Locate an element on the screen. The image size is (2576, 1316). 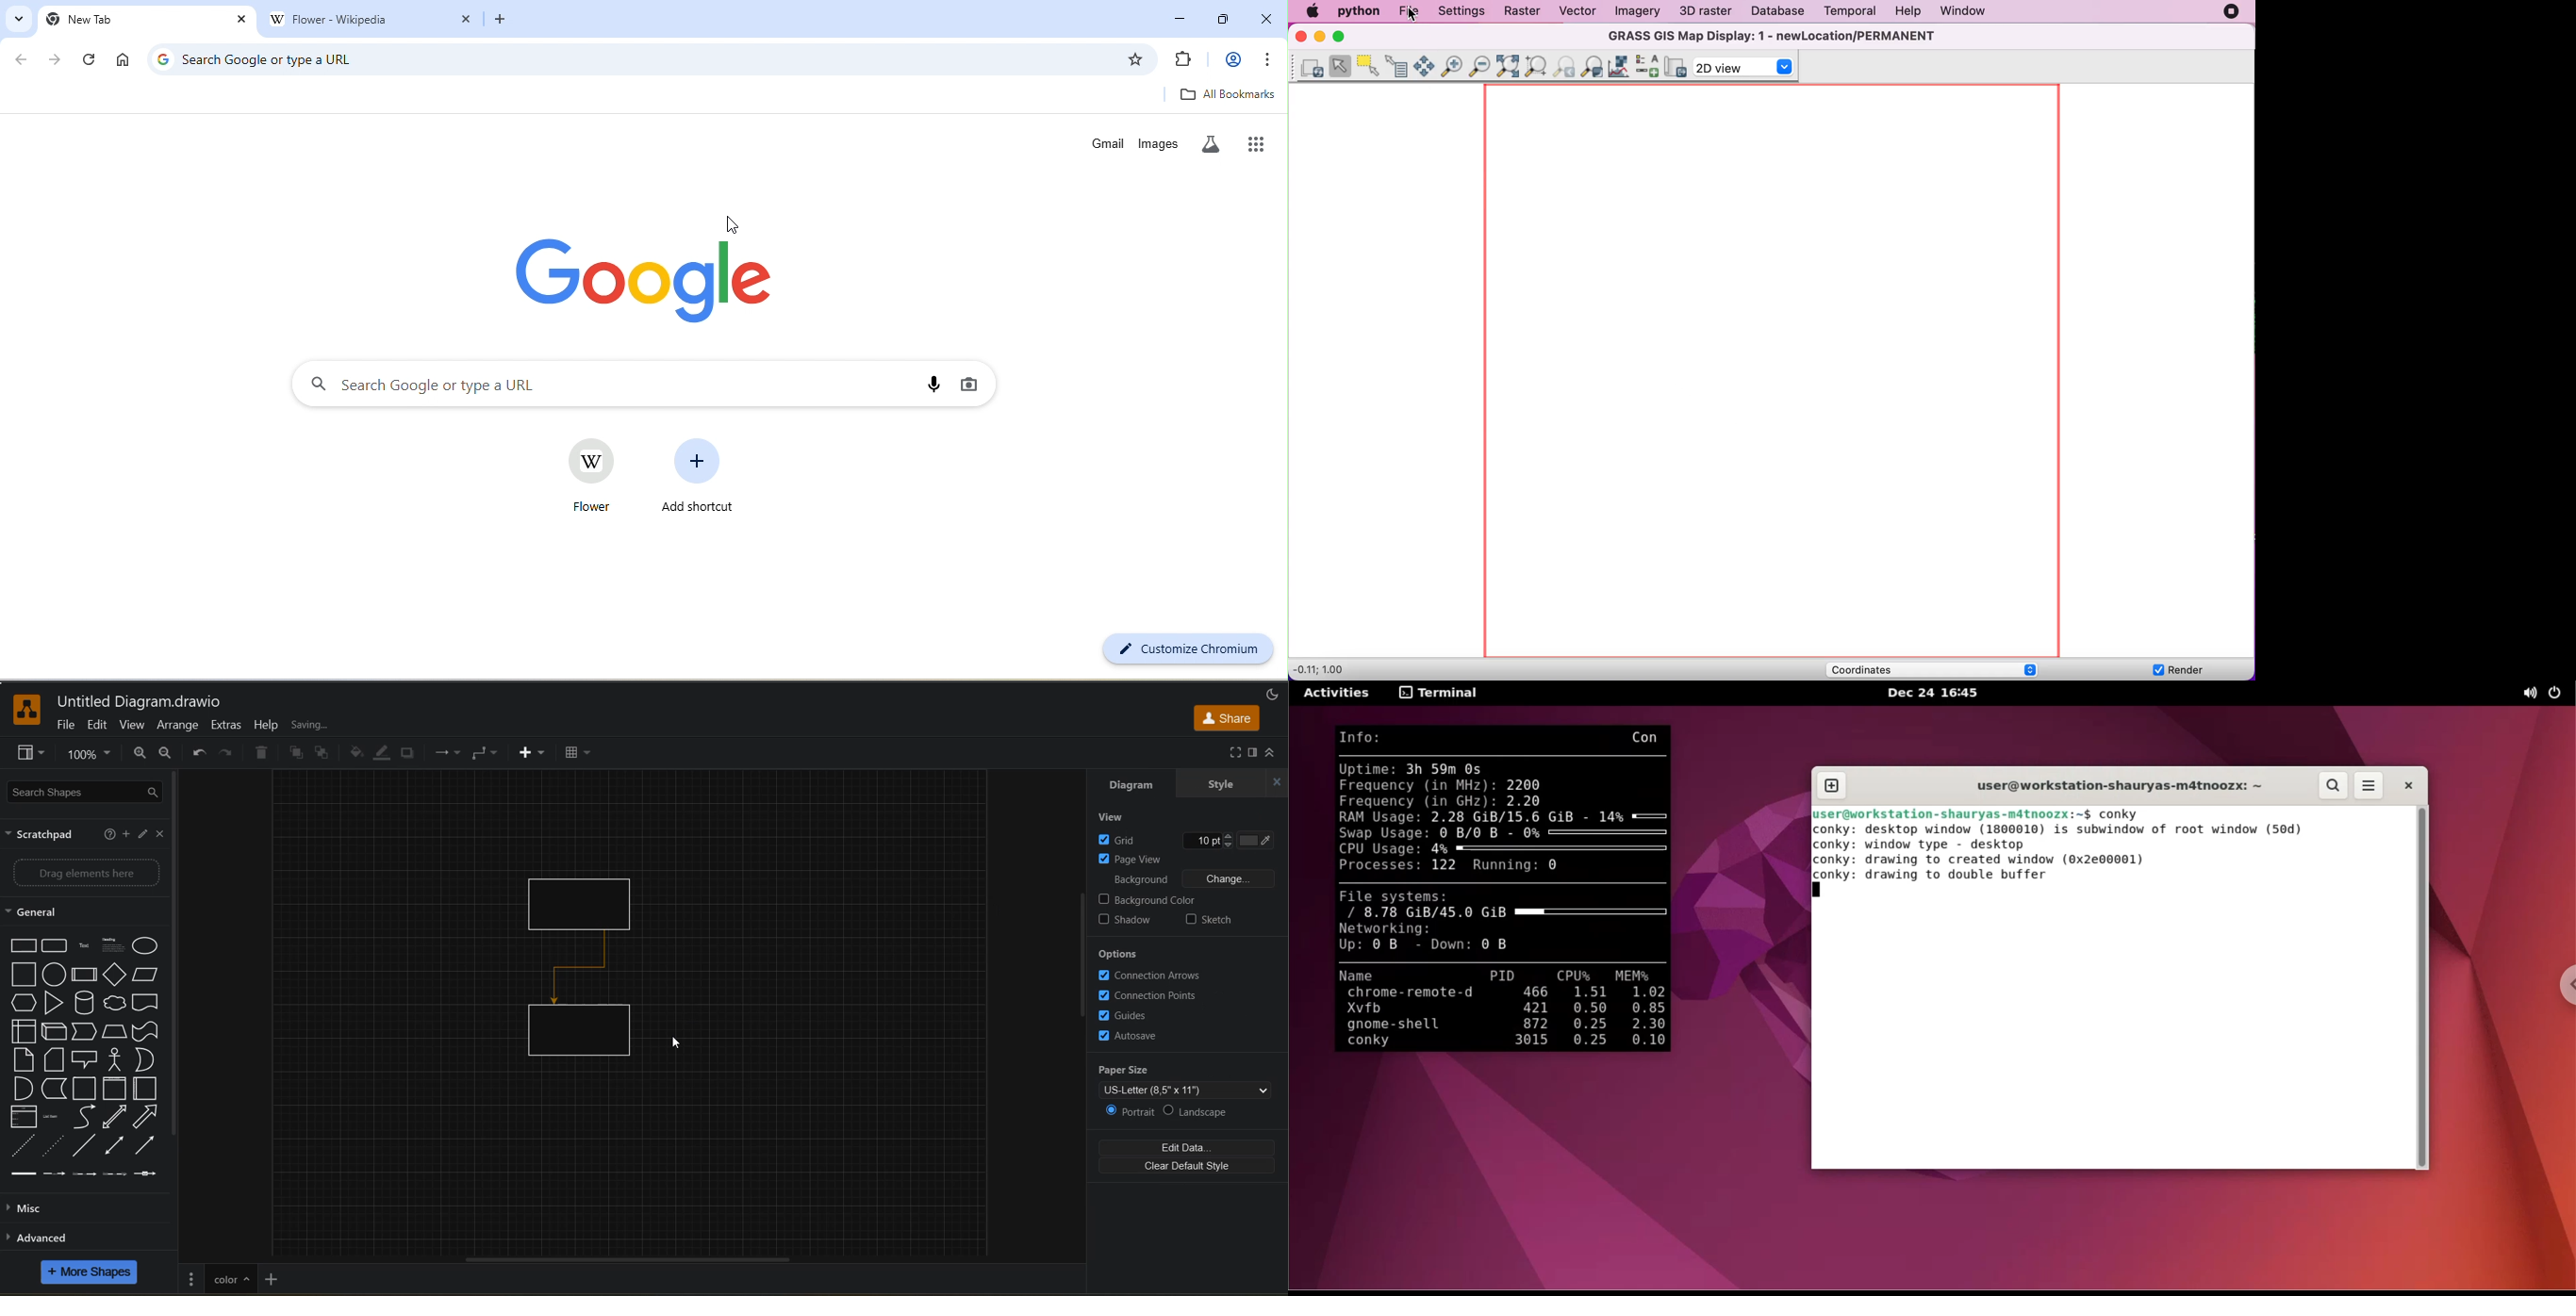
Hexagon is located at coordinates (23, 1003).